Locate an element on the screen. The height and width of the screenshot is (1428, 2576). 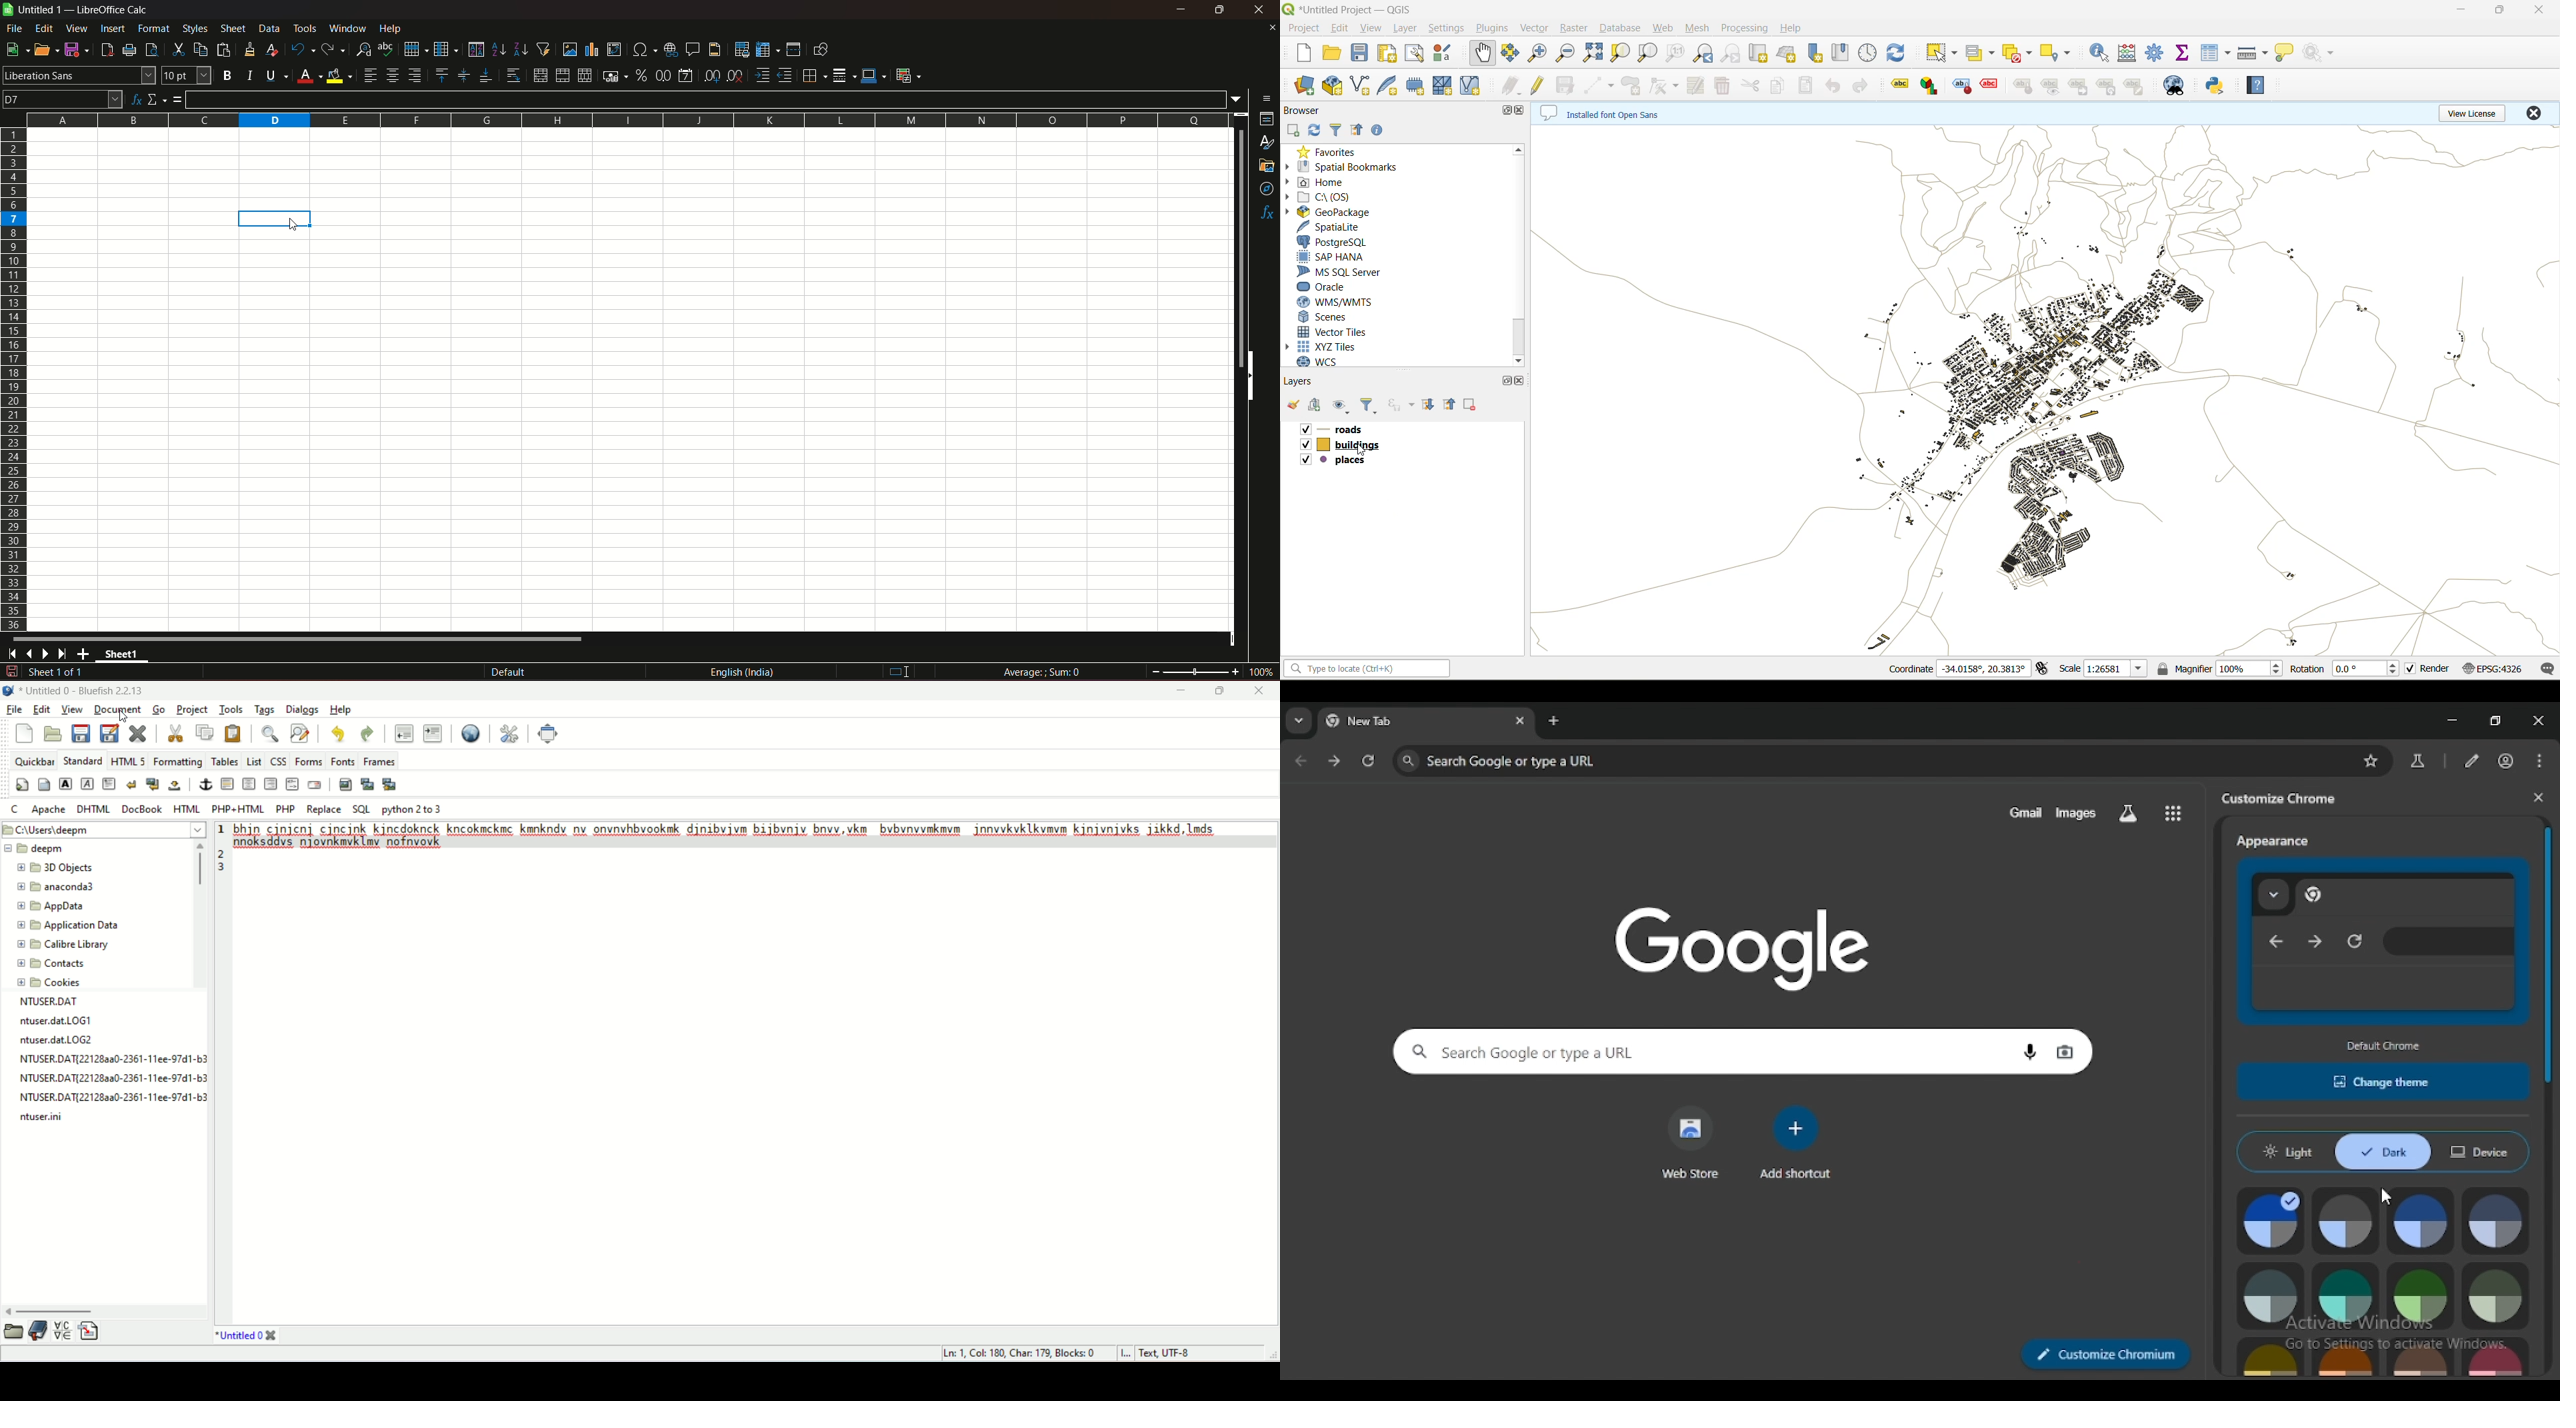
default chrome is located at coordinates (2385, 1046).